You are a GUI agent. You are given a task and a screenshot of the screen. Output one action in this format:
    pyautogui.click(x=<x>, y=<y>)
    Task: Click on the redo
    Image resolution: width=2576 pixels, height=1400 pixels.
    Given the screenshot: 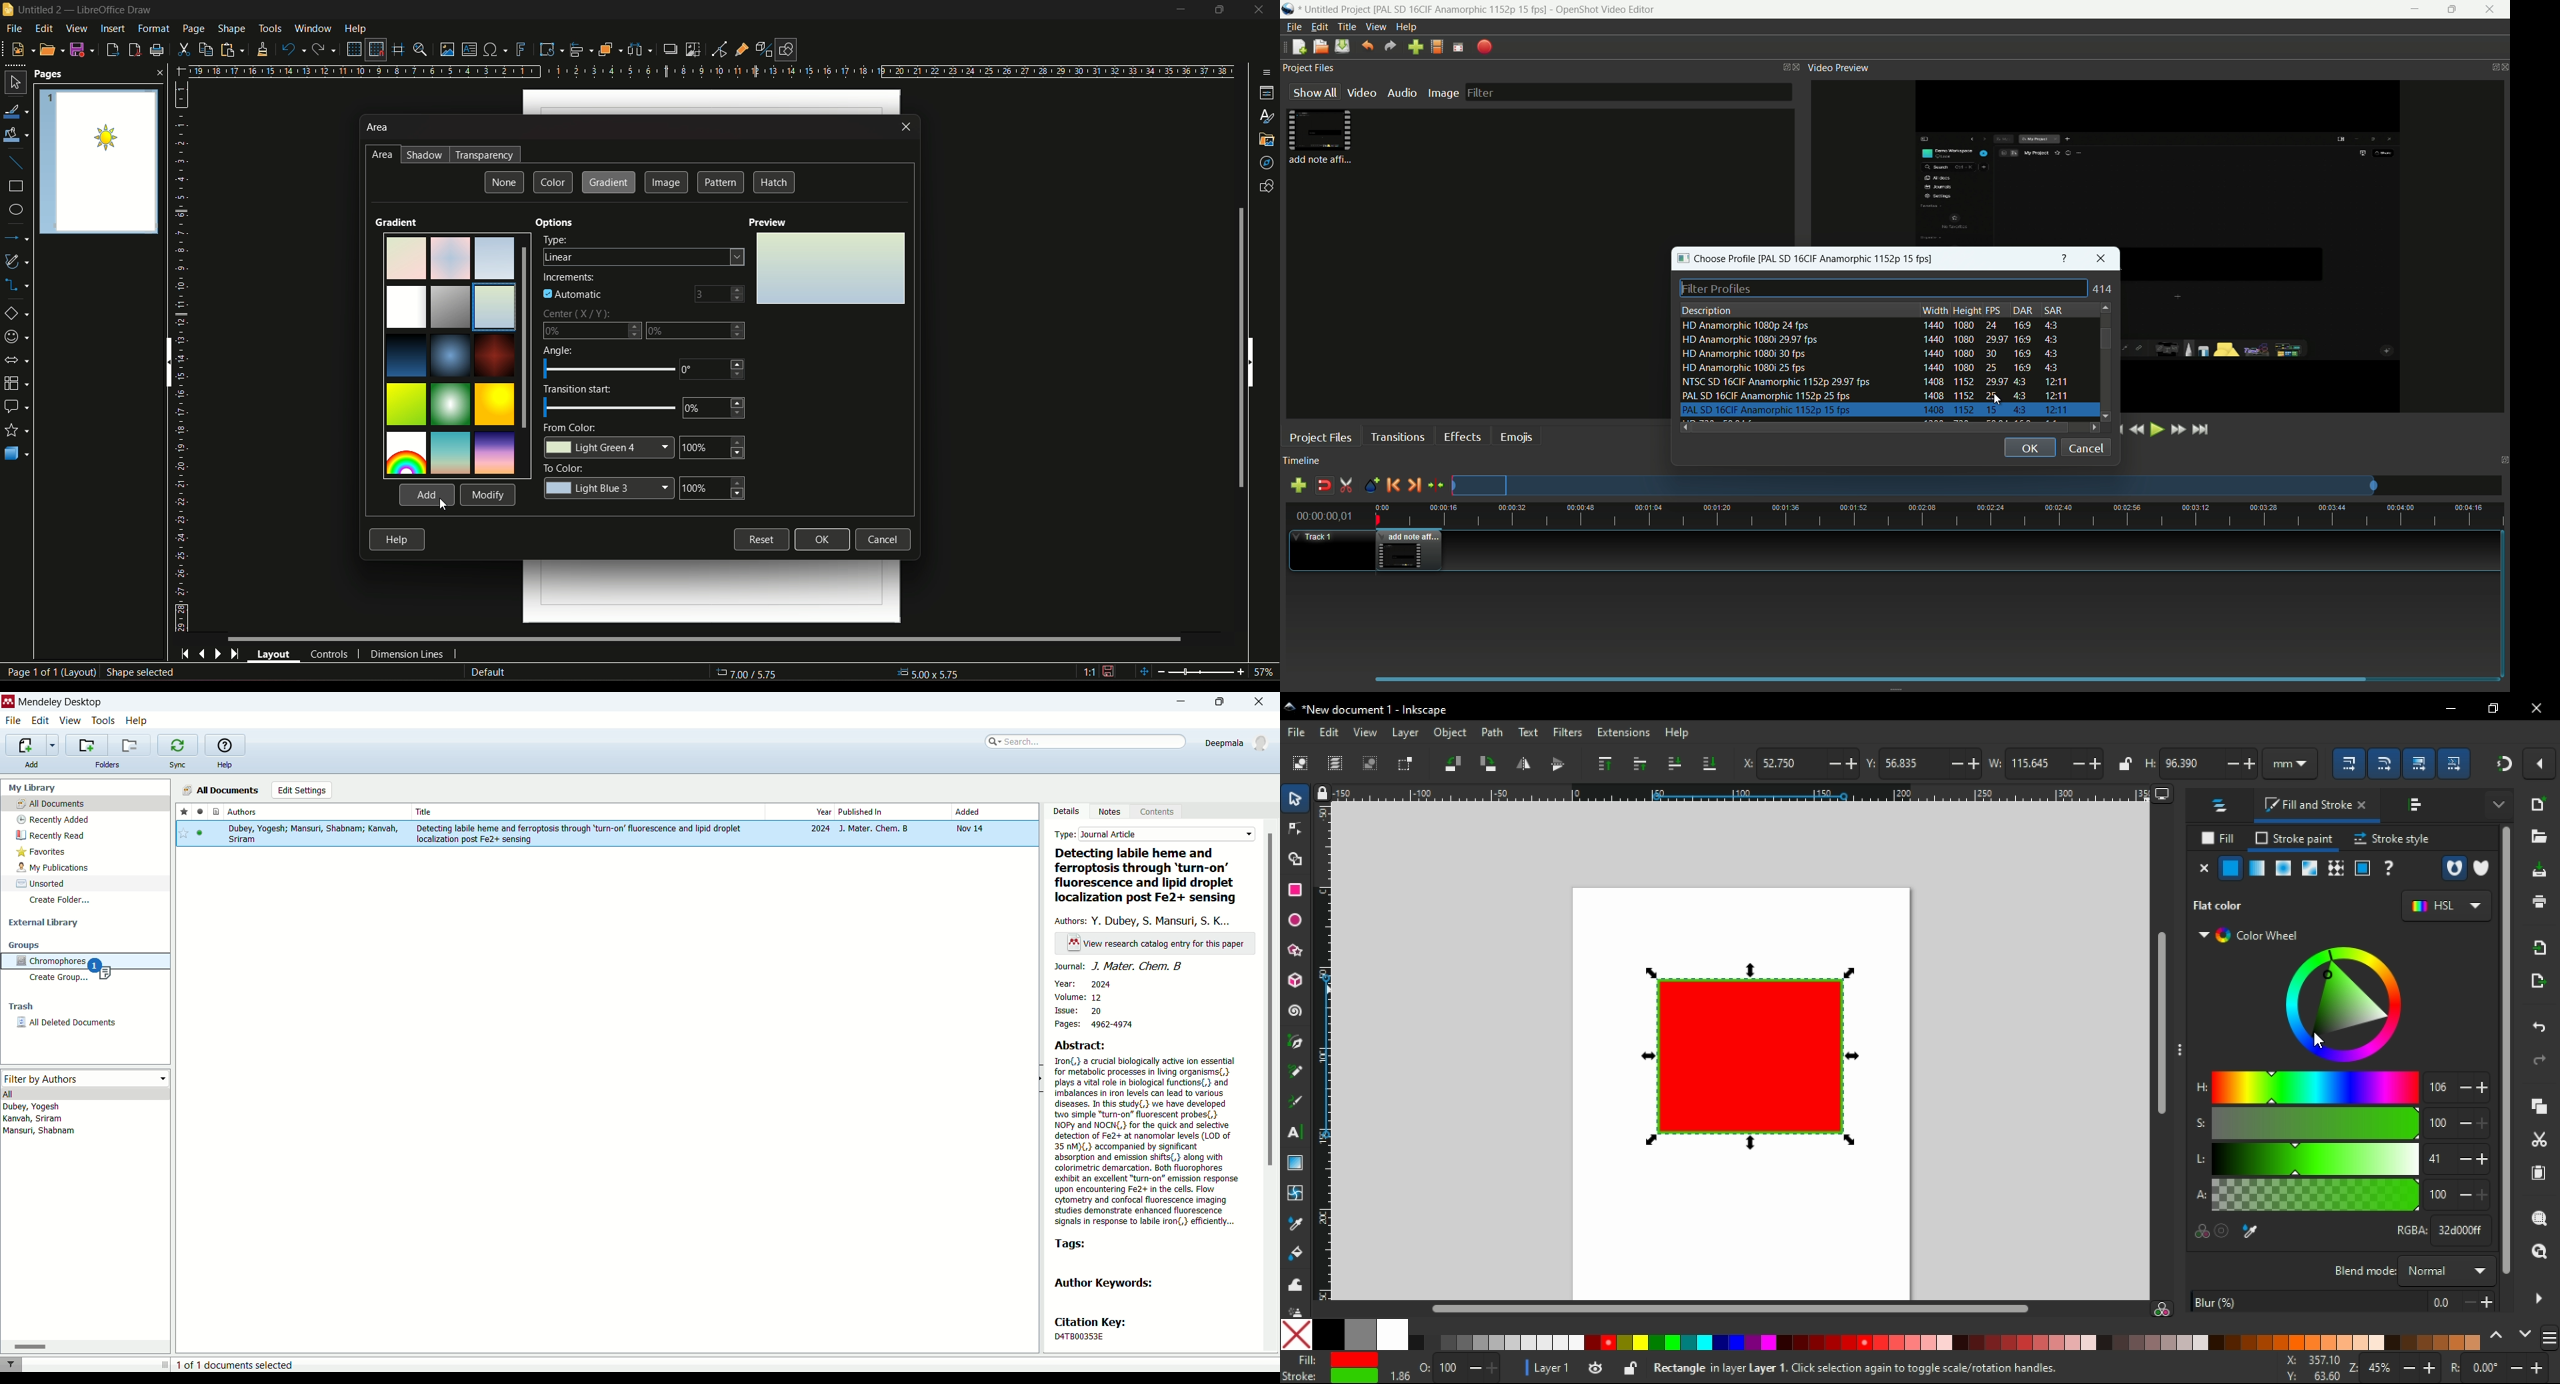 What is the action you would take?
    pyautogui.click(x=1388, y=47)
    